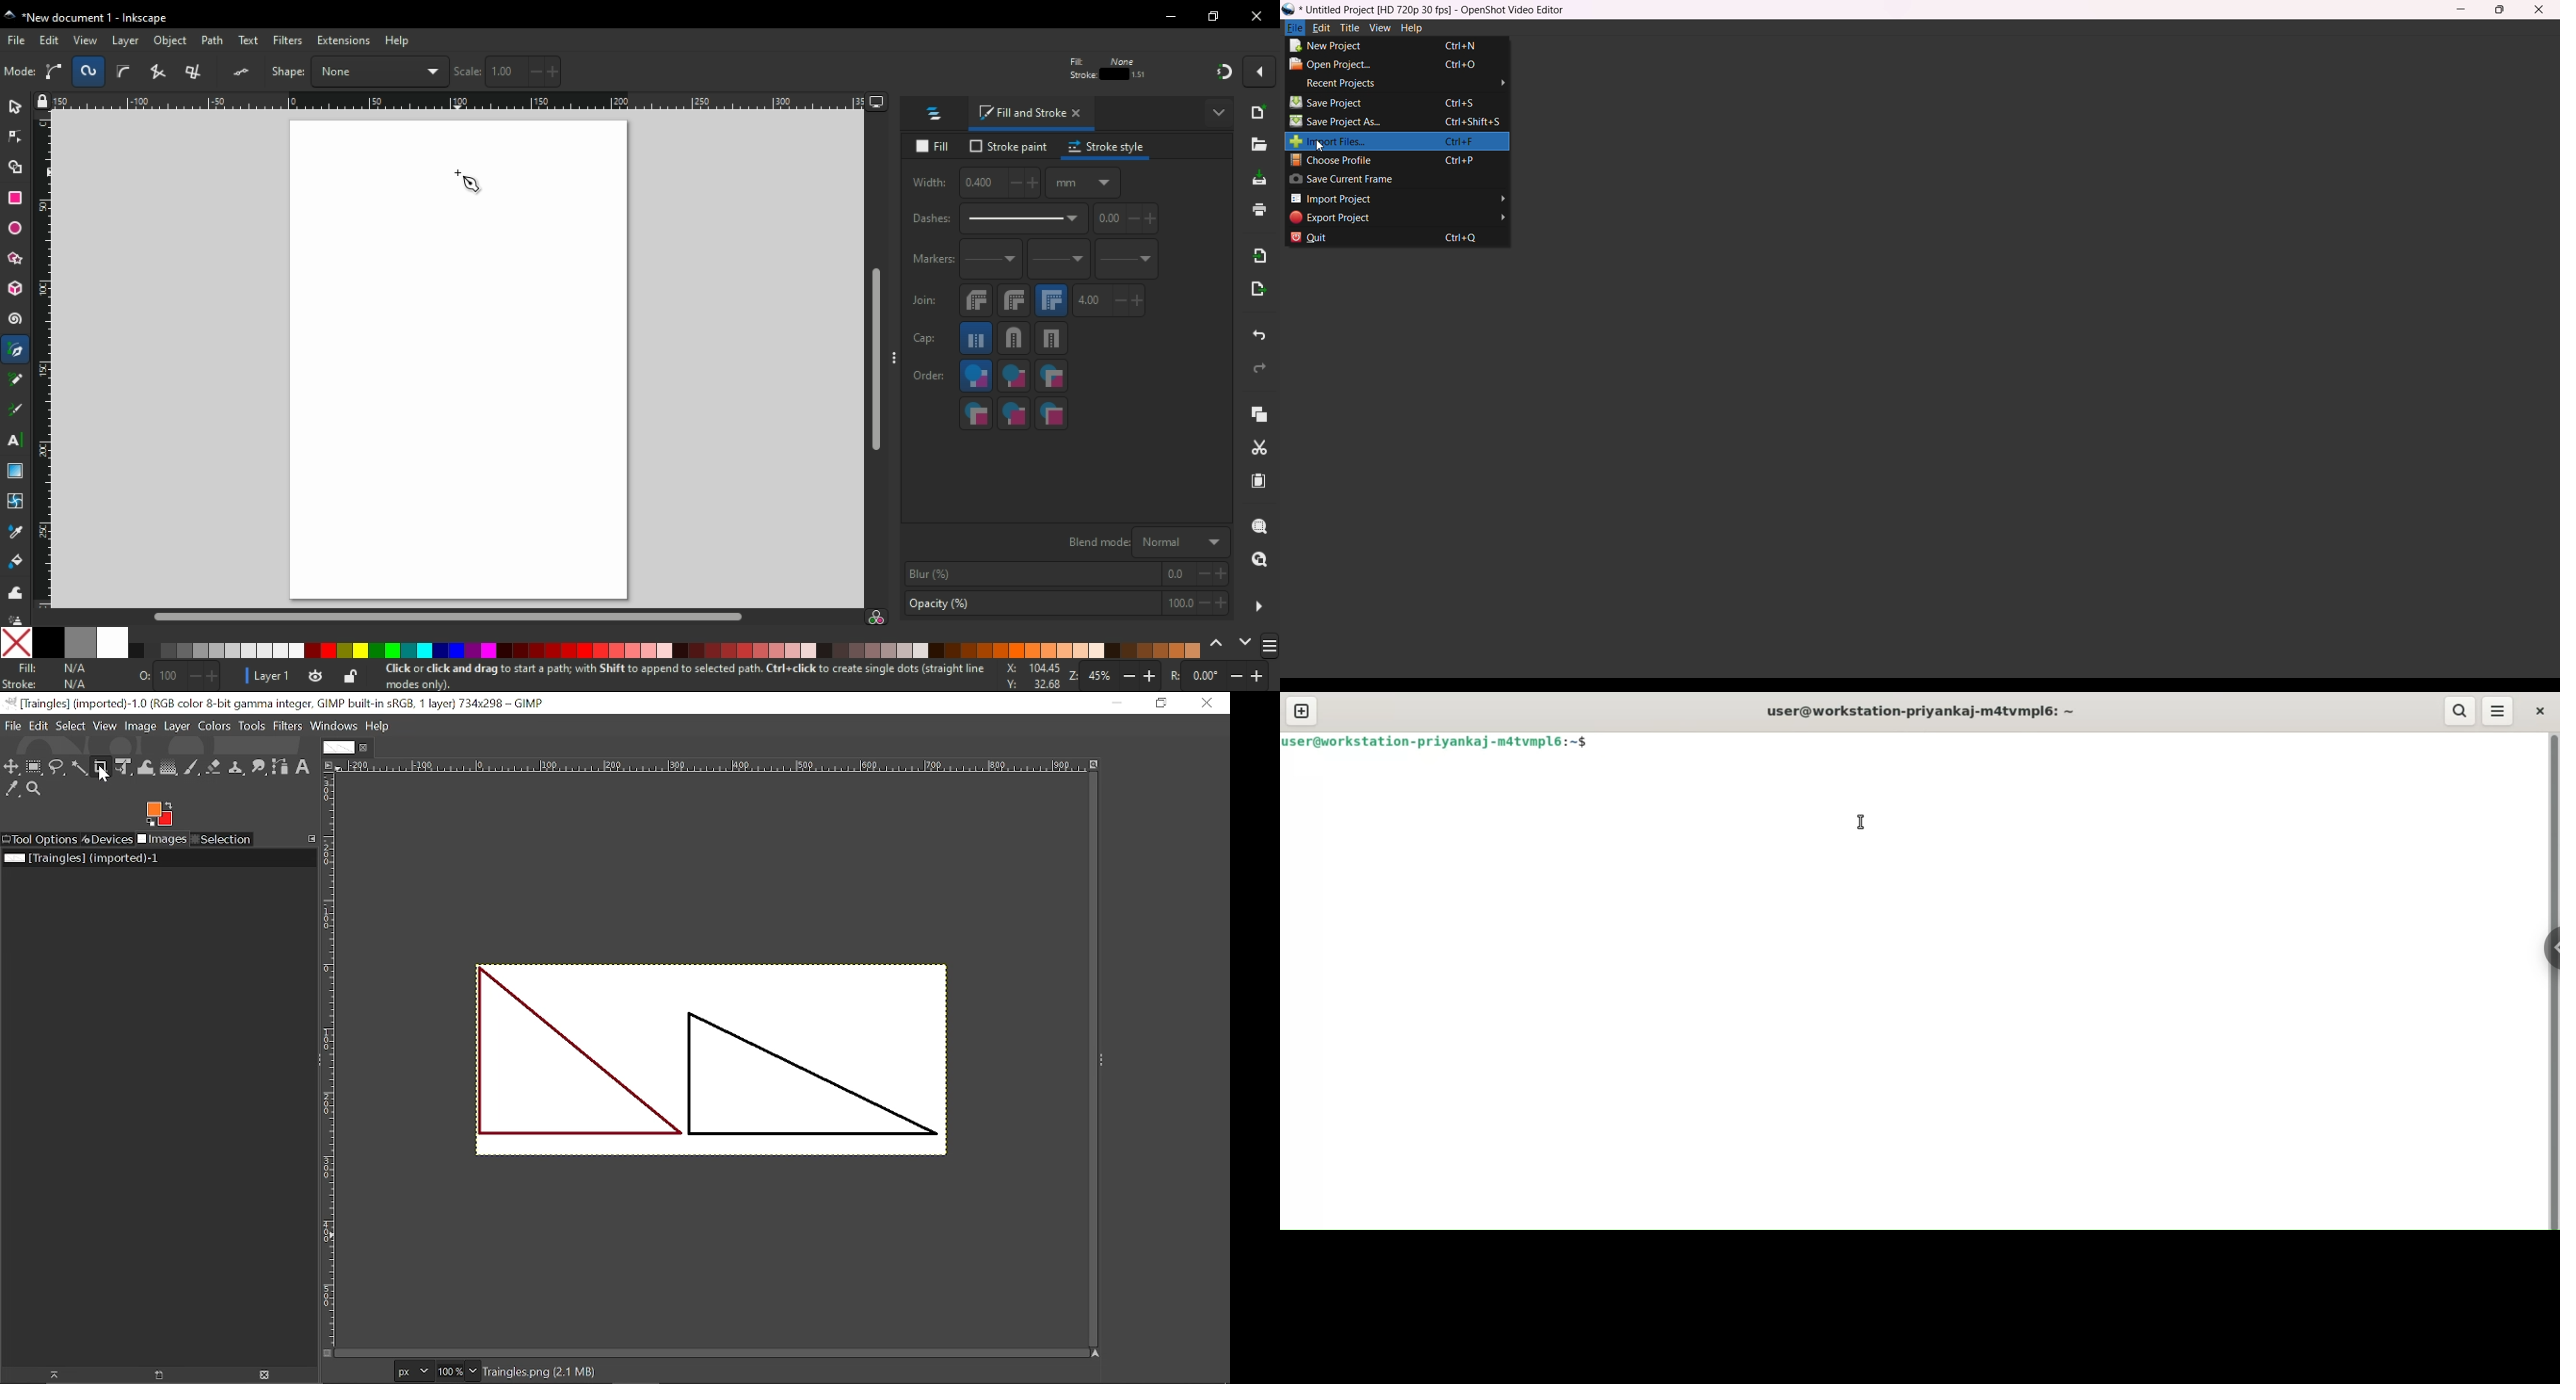 This screenshot has height=1400, width=2576. I want to click on fill,markers,strokes, so click(1051, 376).